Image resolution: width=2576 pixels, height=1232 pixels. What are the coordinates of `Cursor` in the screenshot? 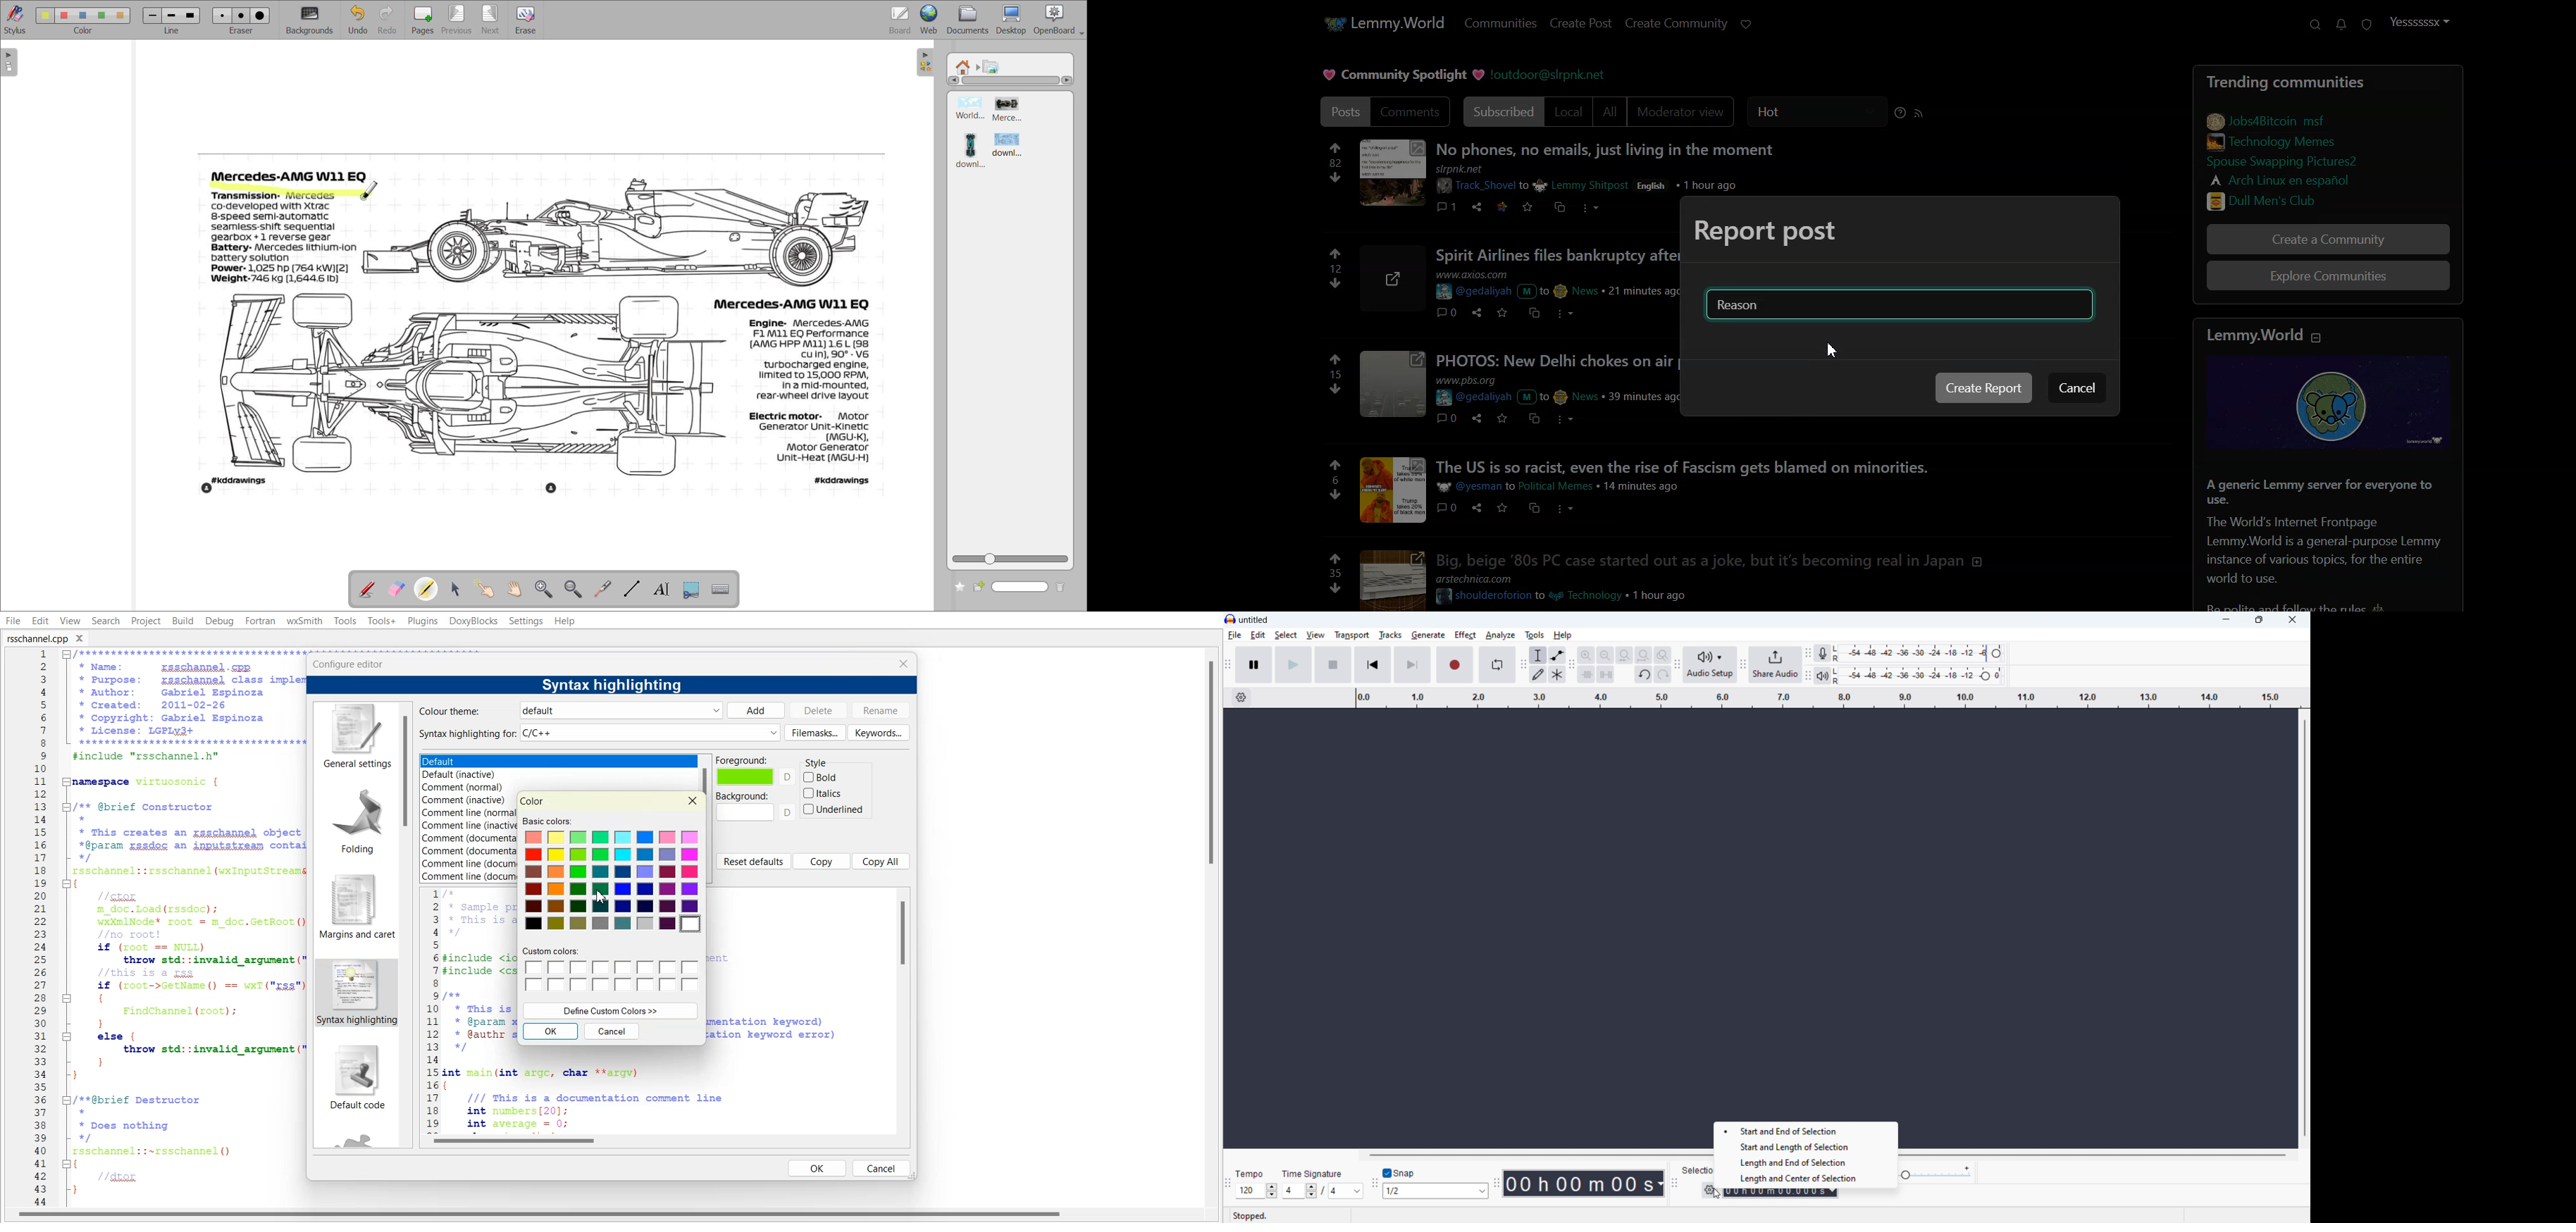 It's located at (603, 896).